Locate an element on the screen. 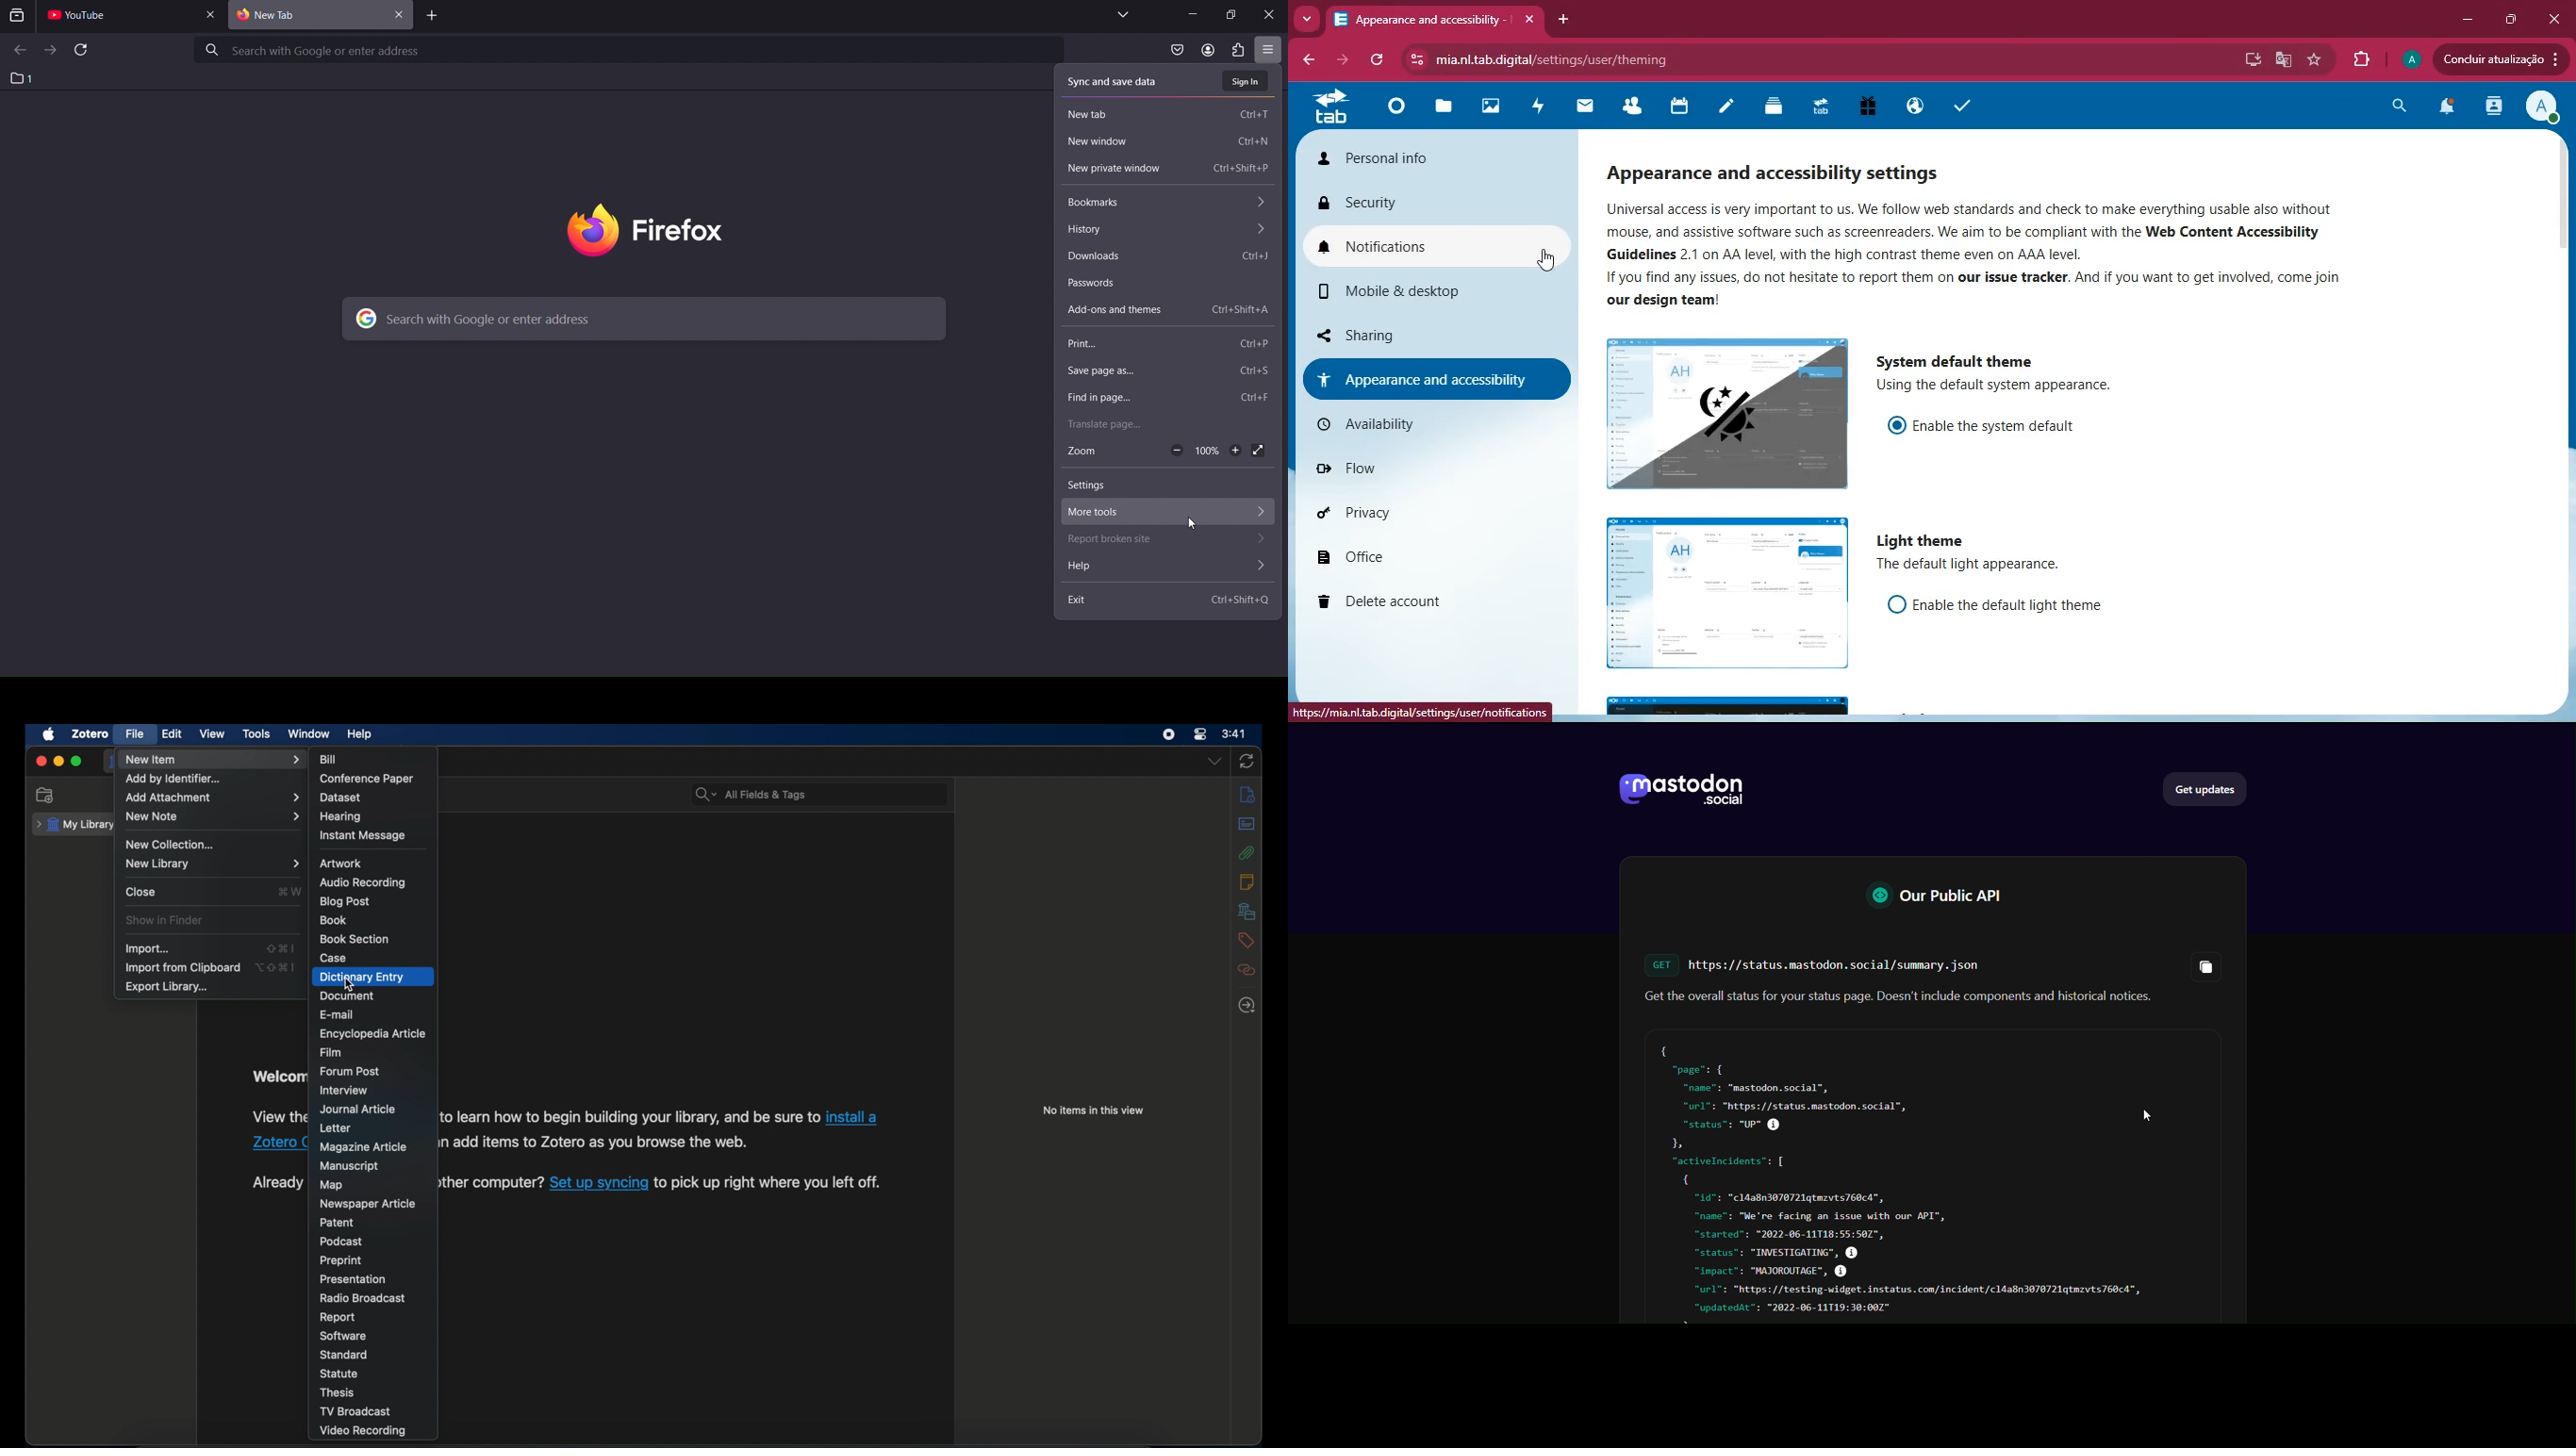 This screenshot has height=1456, width=2576. software is located at coordinates (345, 1336).